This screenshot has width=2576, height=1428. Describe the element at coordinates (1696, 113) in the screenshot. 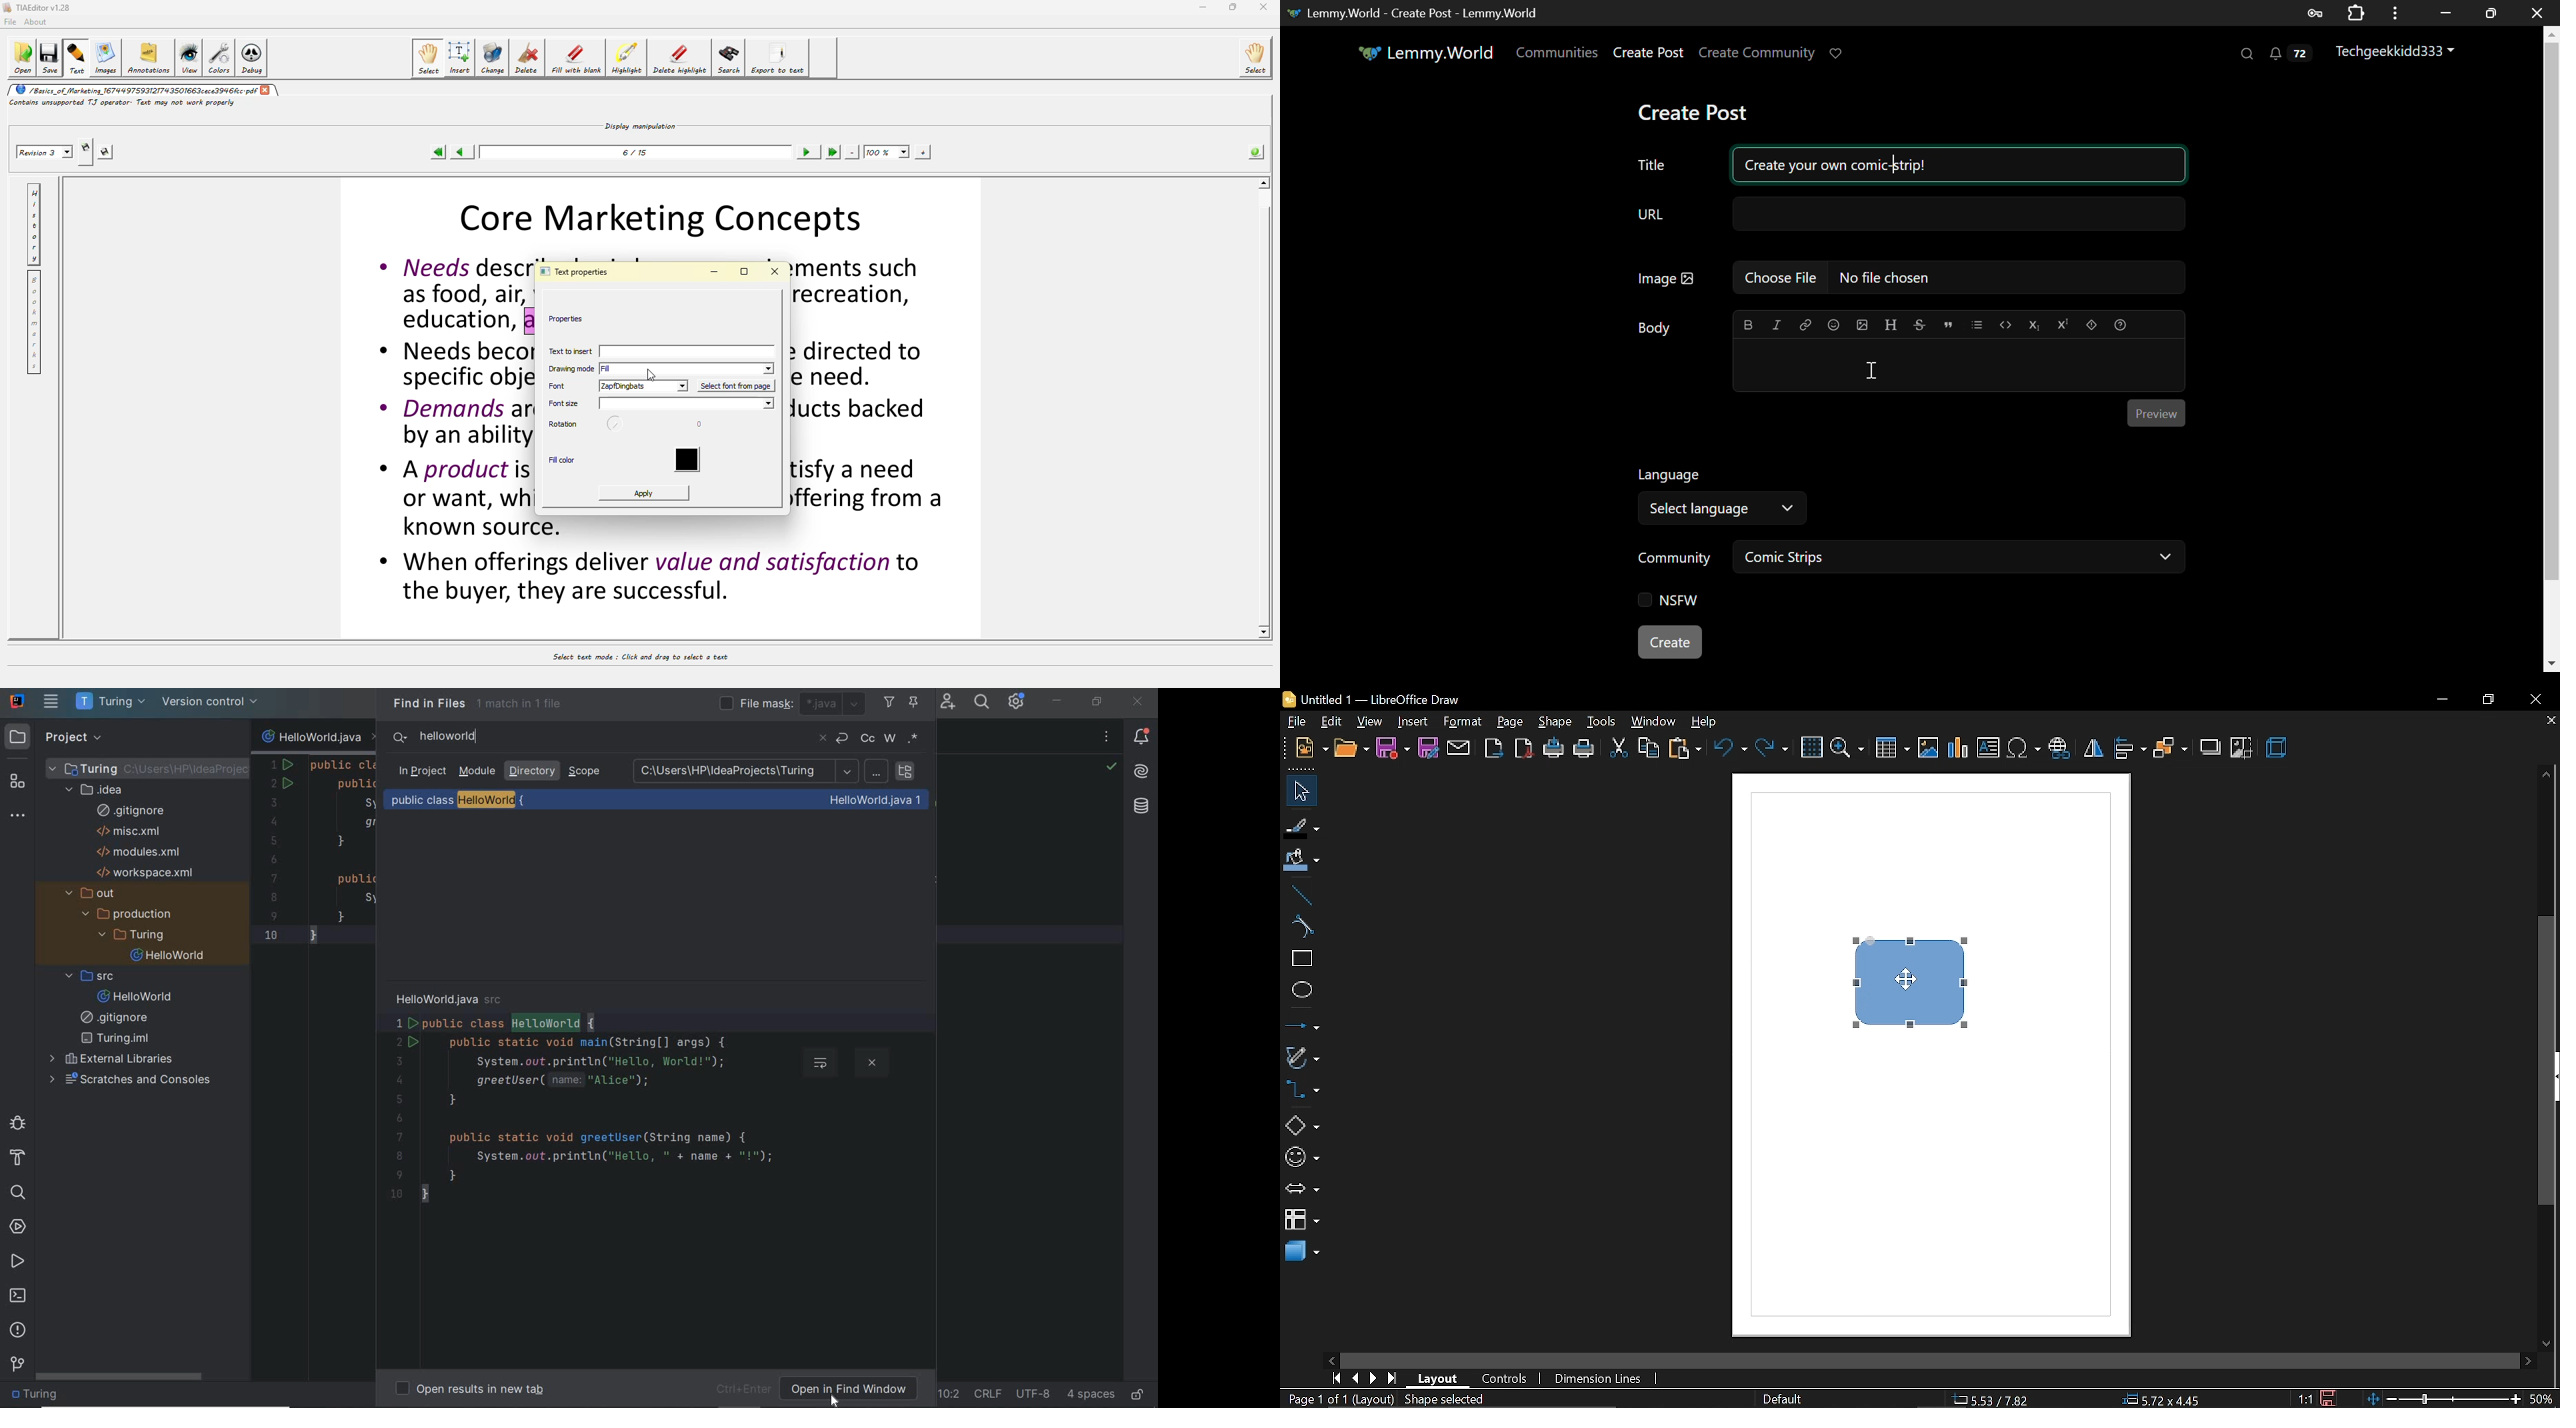

I see `Create Post` at that location.